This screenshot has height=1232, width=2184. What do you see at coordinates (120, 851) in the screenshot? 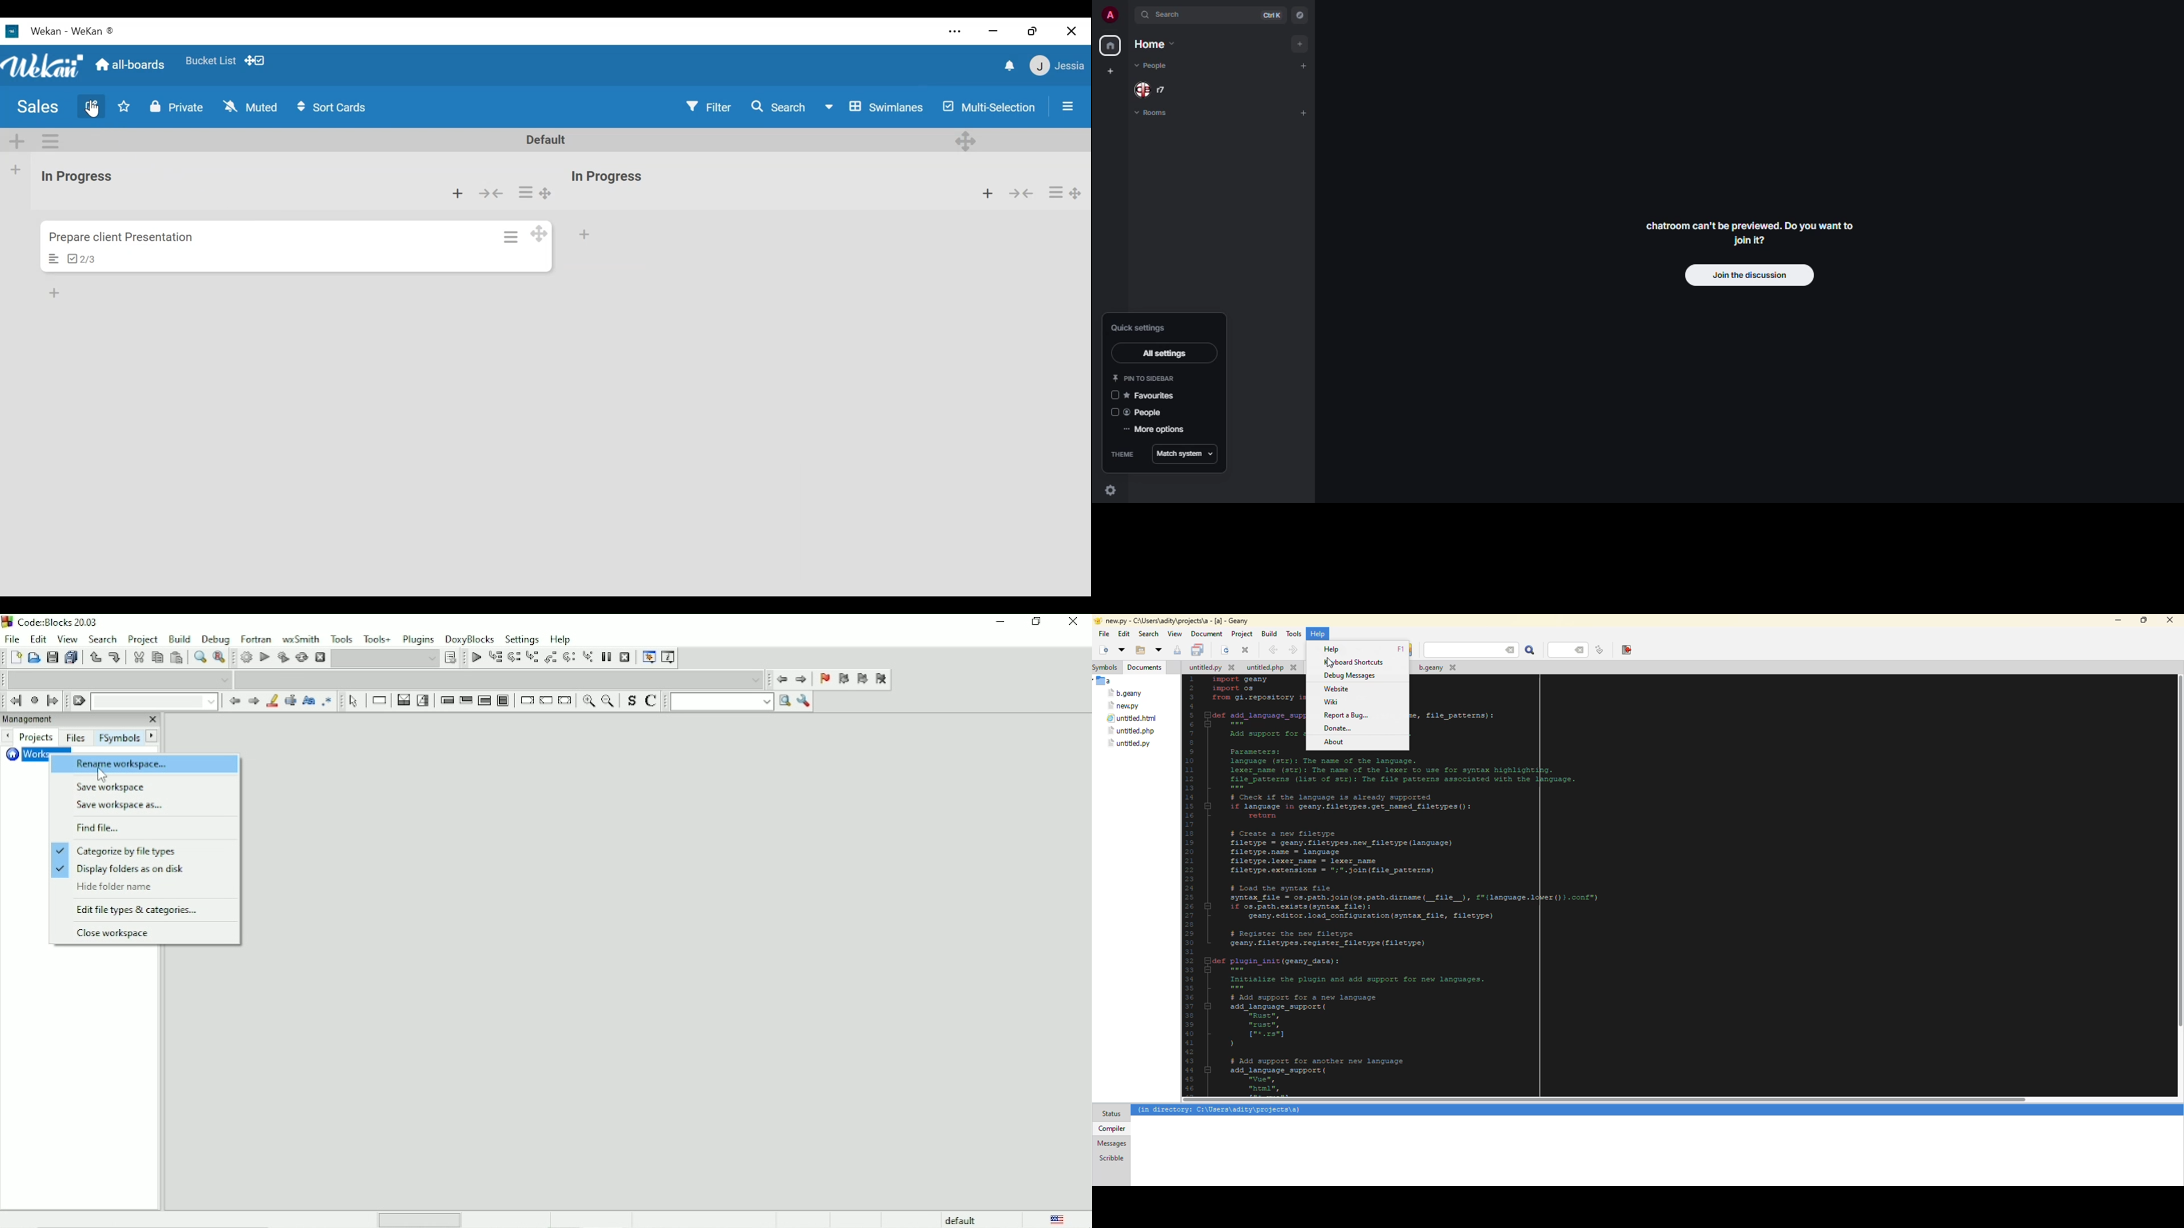
I see `Categorize by file types` at bounding box center [120, 851].